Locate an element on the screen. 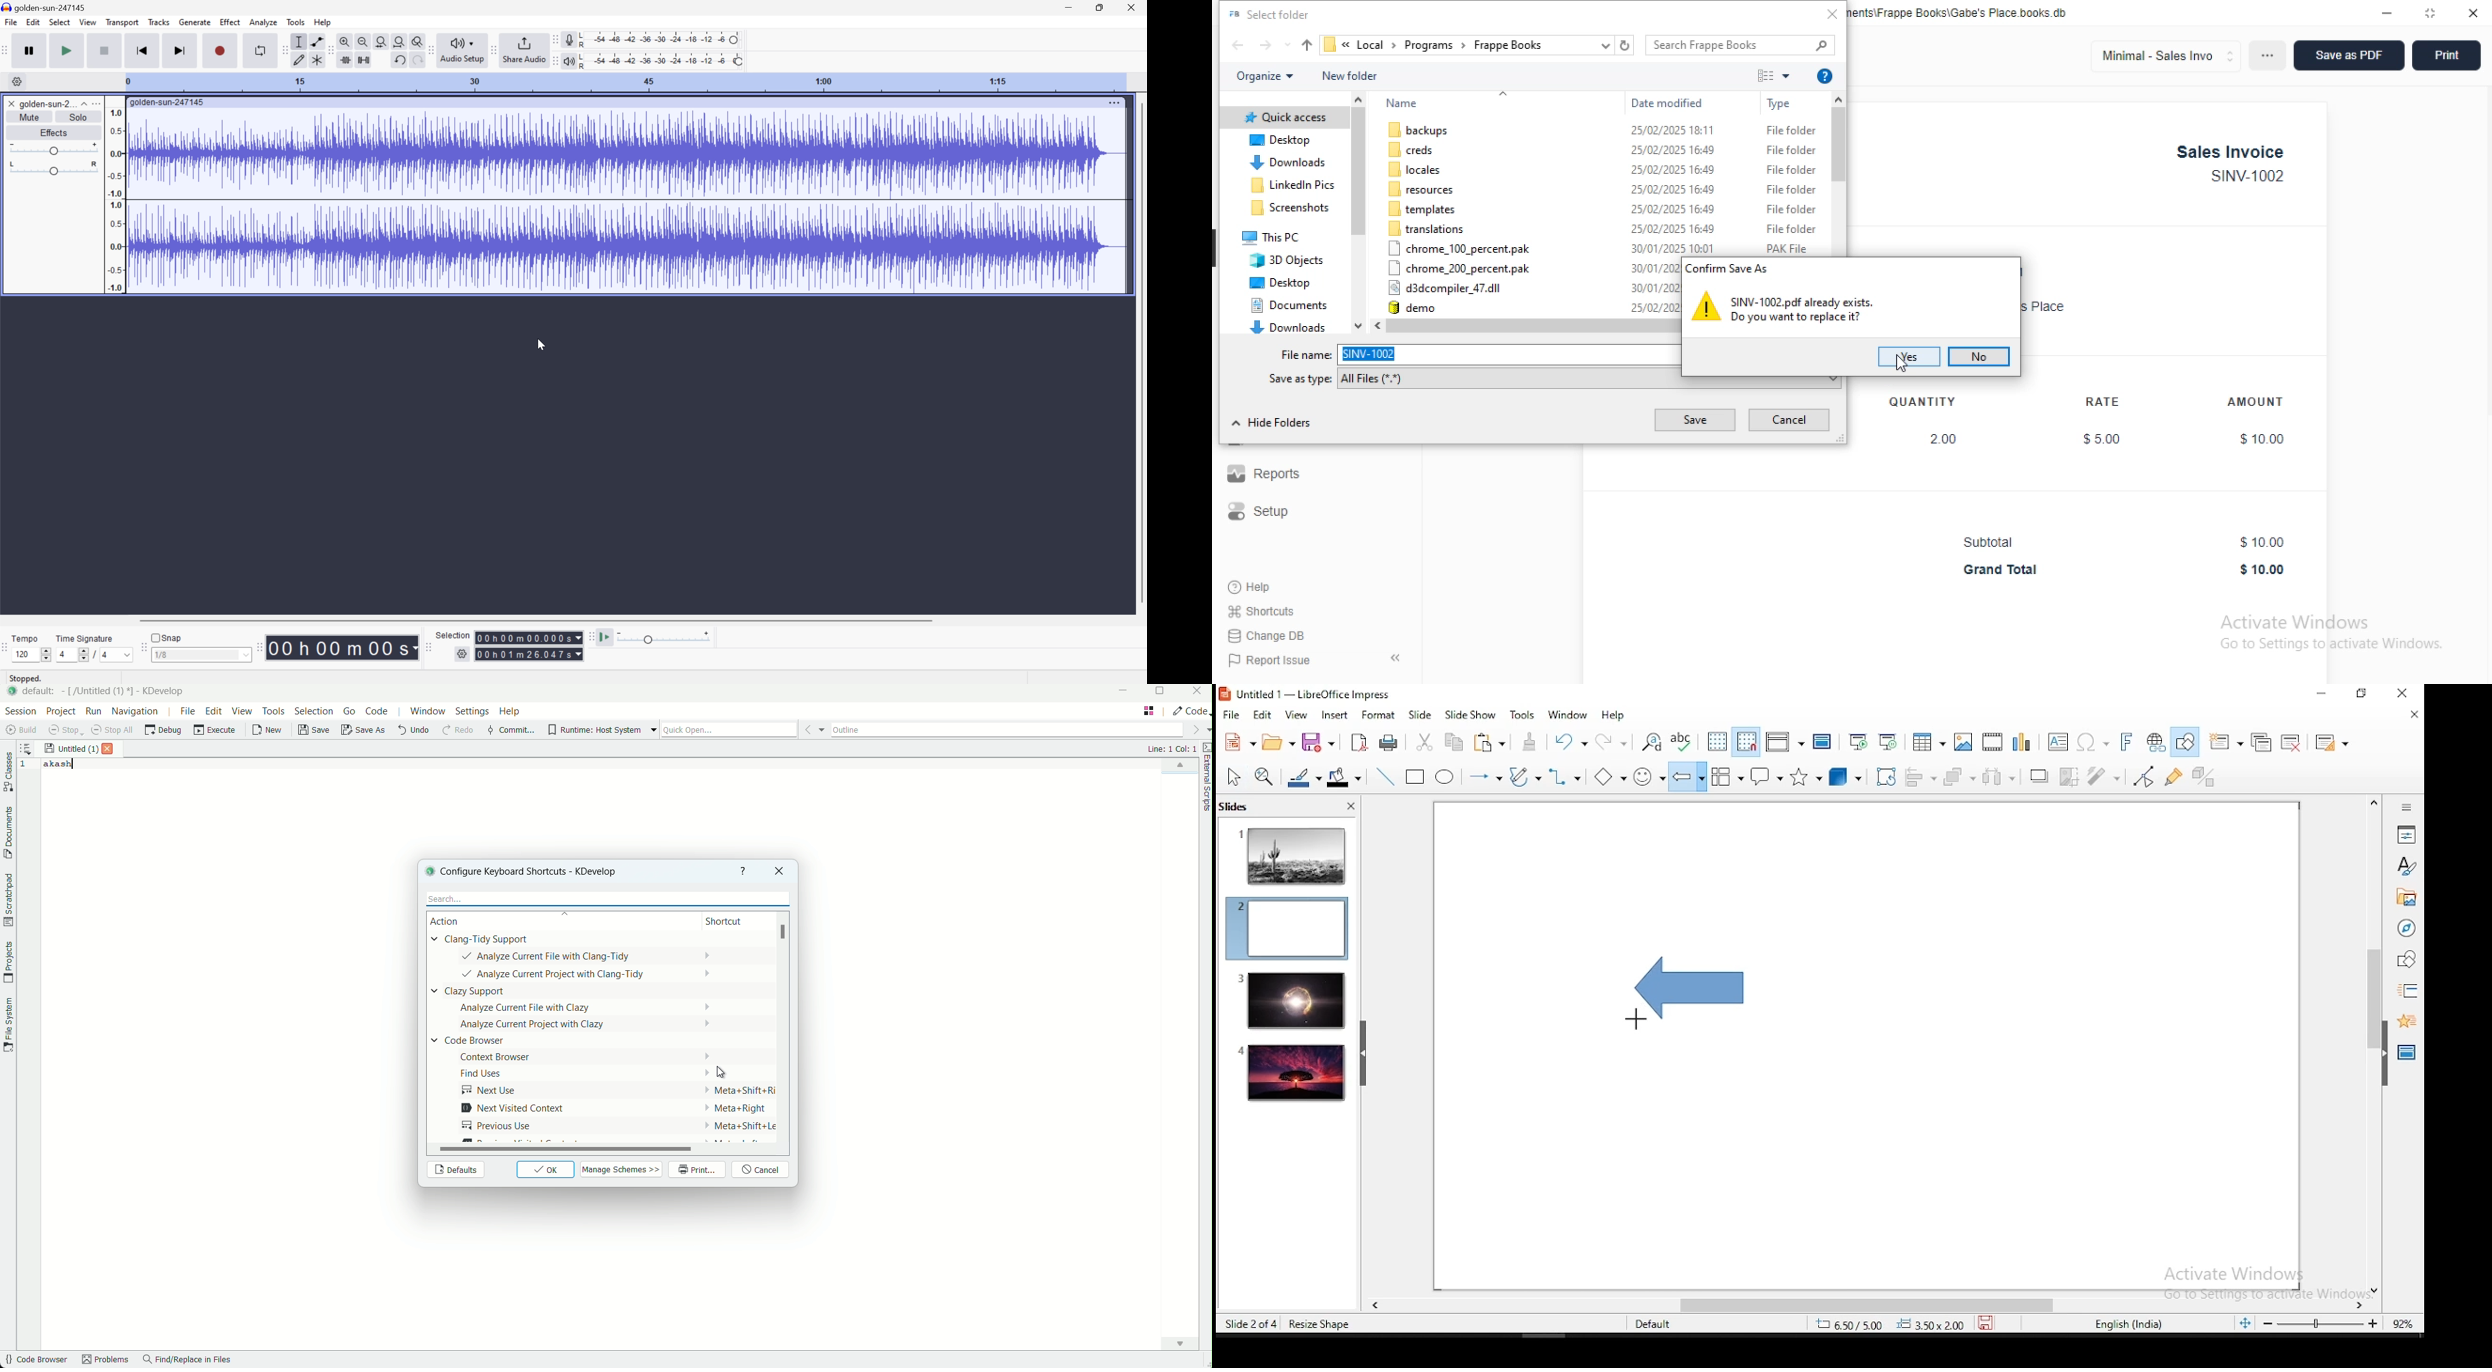 The height and width of the screenshot is (1372, 2492). drop down is located at coordinates (1347, 45).